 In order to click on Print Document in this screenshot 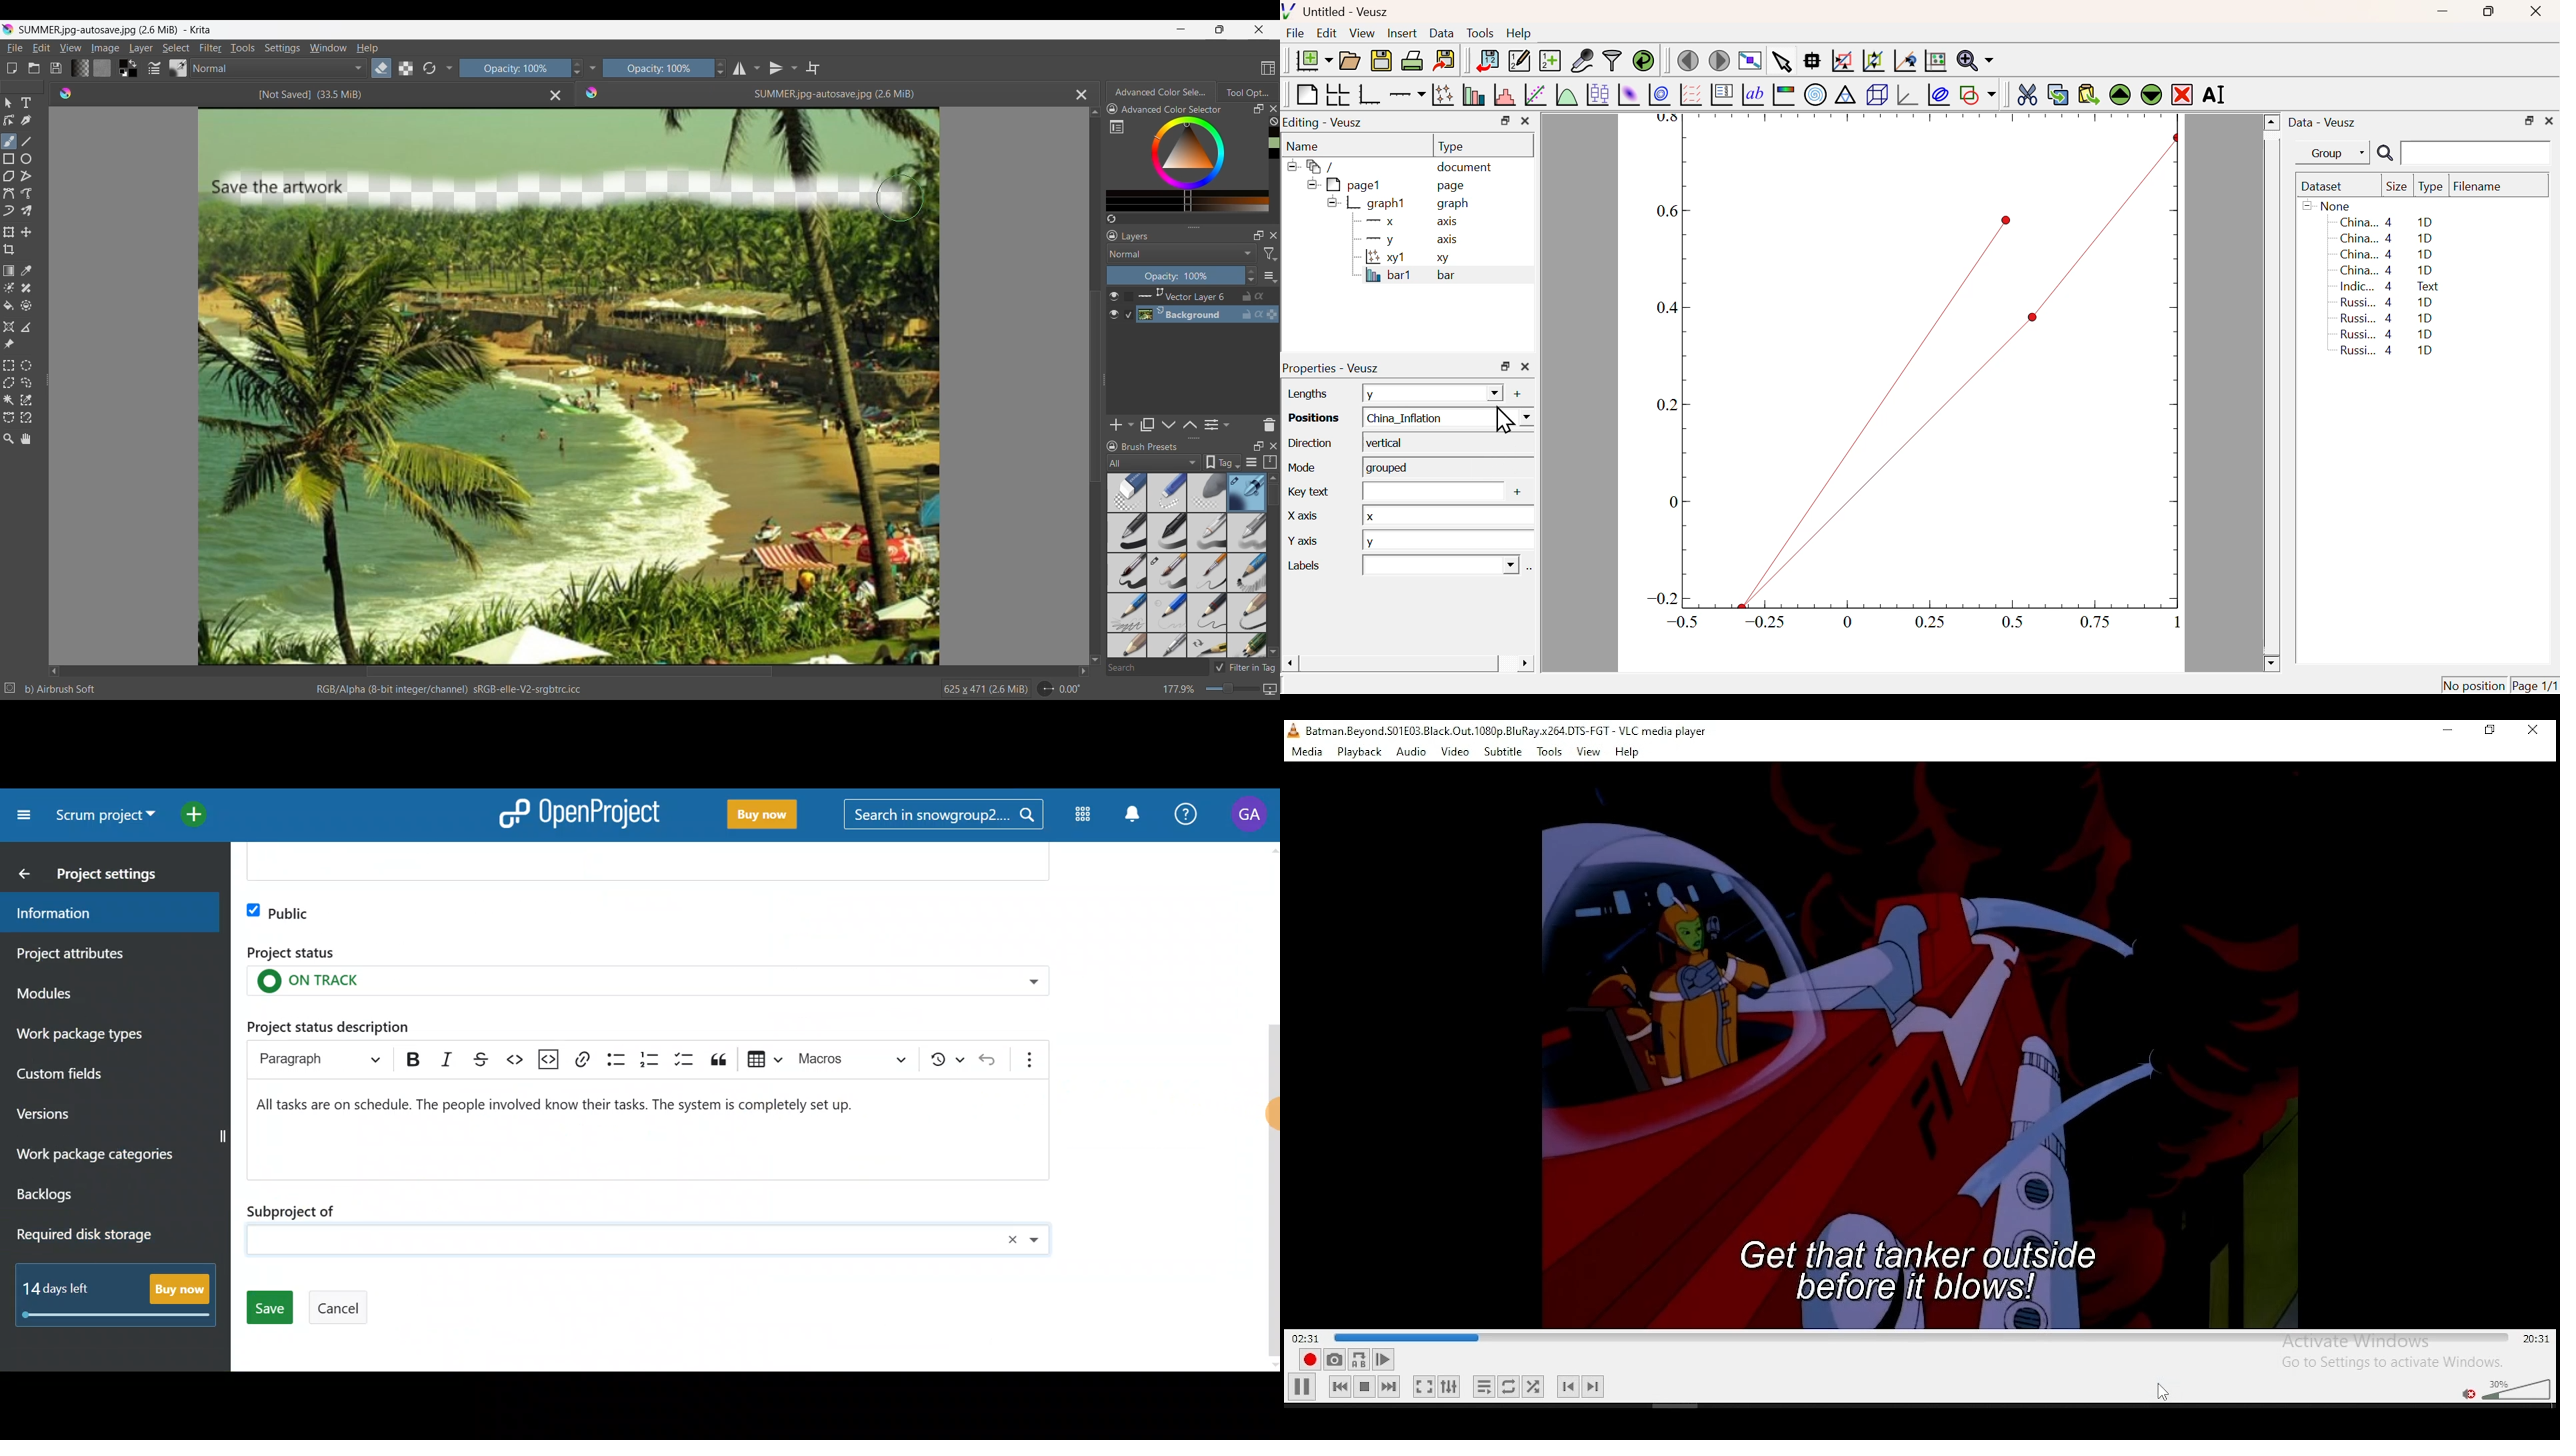, I will do `click(1411, 60)`.